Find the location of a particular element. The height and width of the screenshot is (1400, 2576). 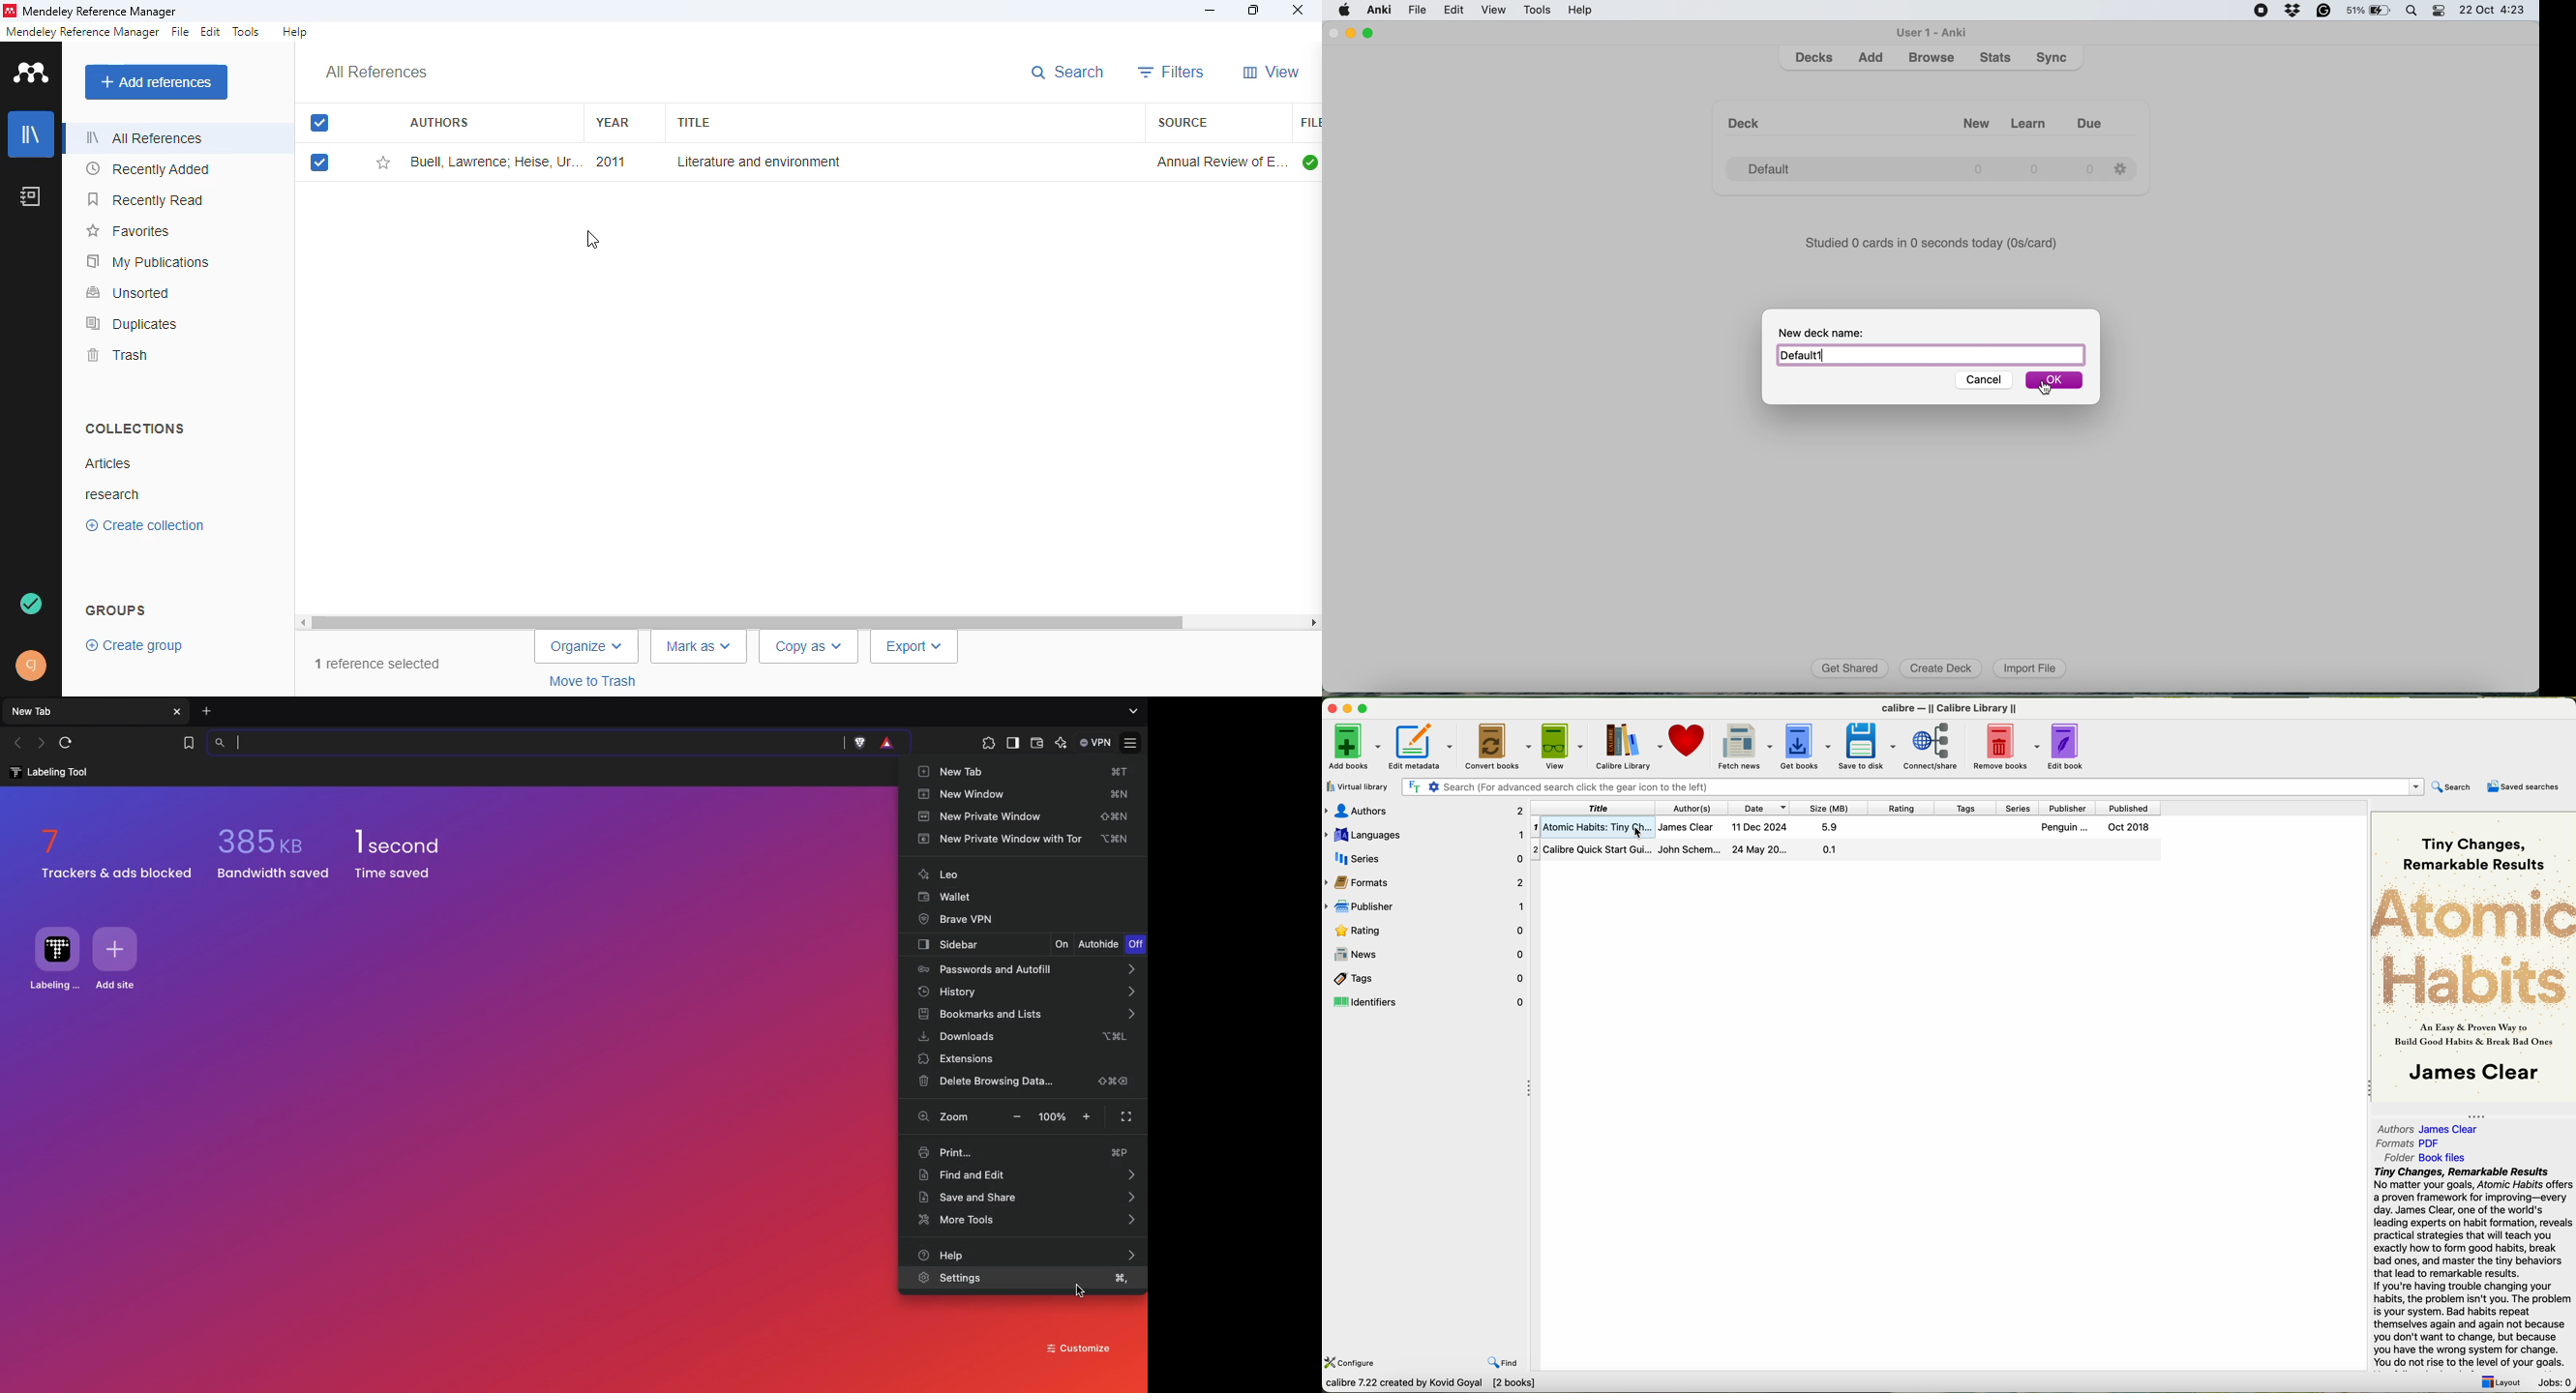

battery - 51% is located at coordinates (2369, 12).